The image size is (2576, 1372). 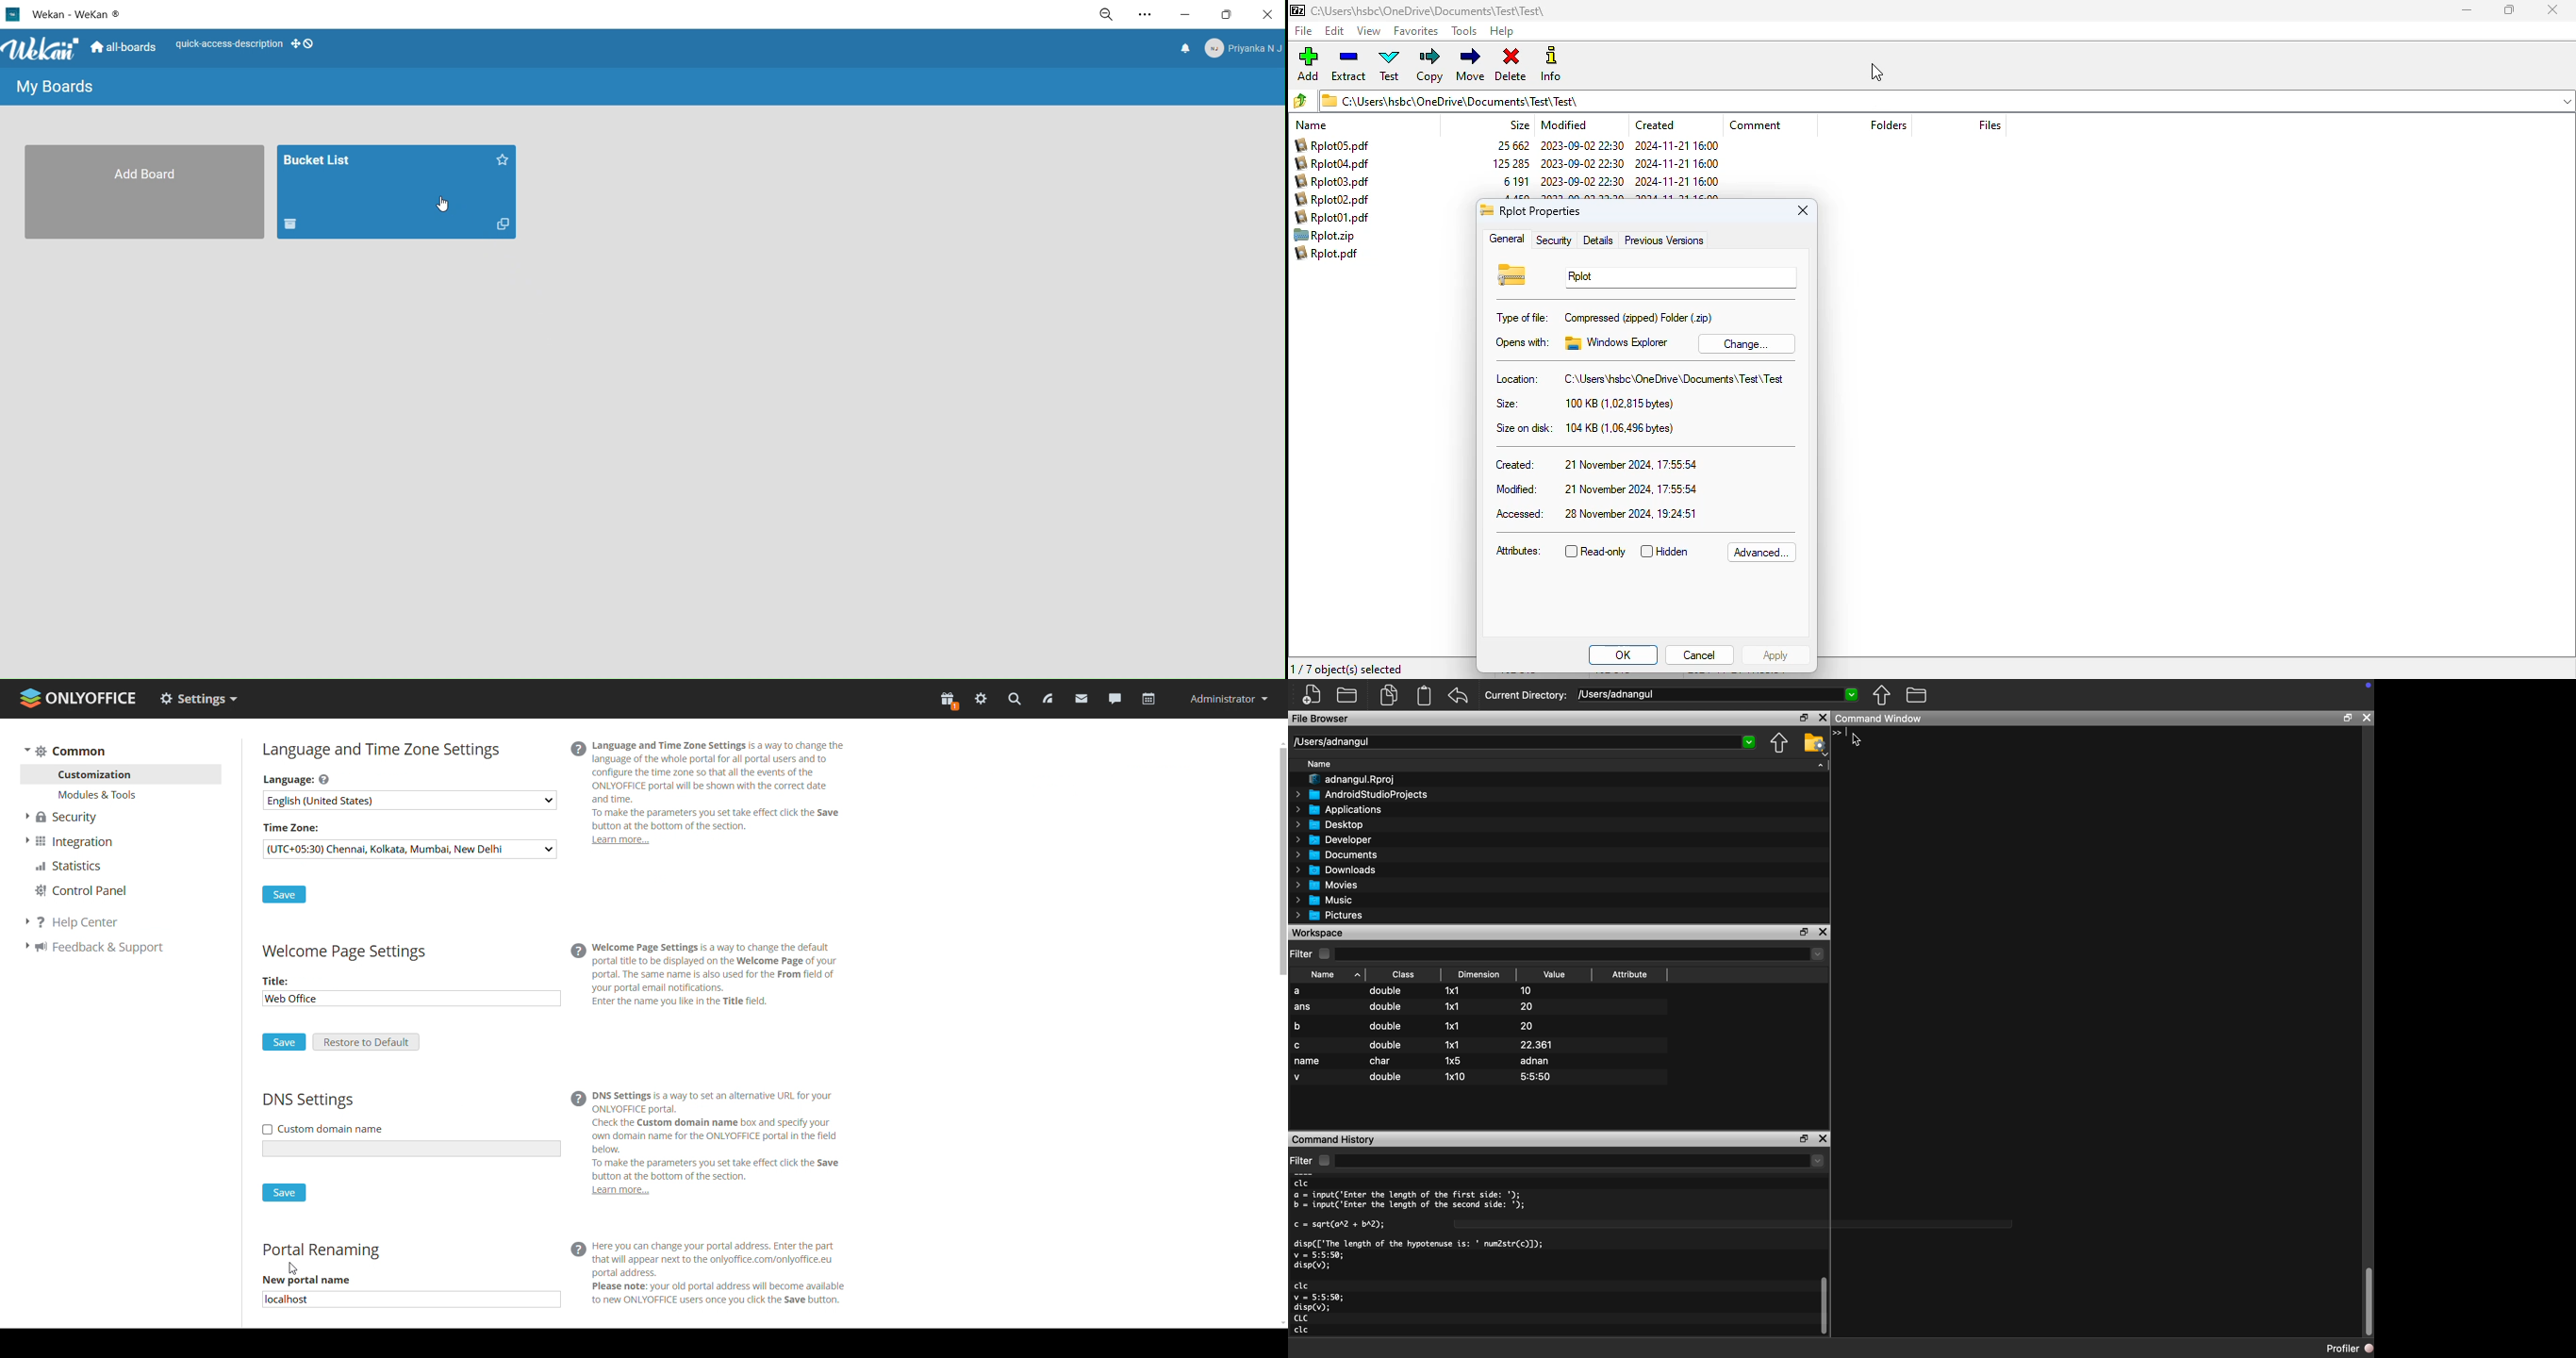 I want to click on accessed:, so click(x=1519, y=514).